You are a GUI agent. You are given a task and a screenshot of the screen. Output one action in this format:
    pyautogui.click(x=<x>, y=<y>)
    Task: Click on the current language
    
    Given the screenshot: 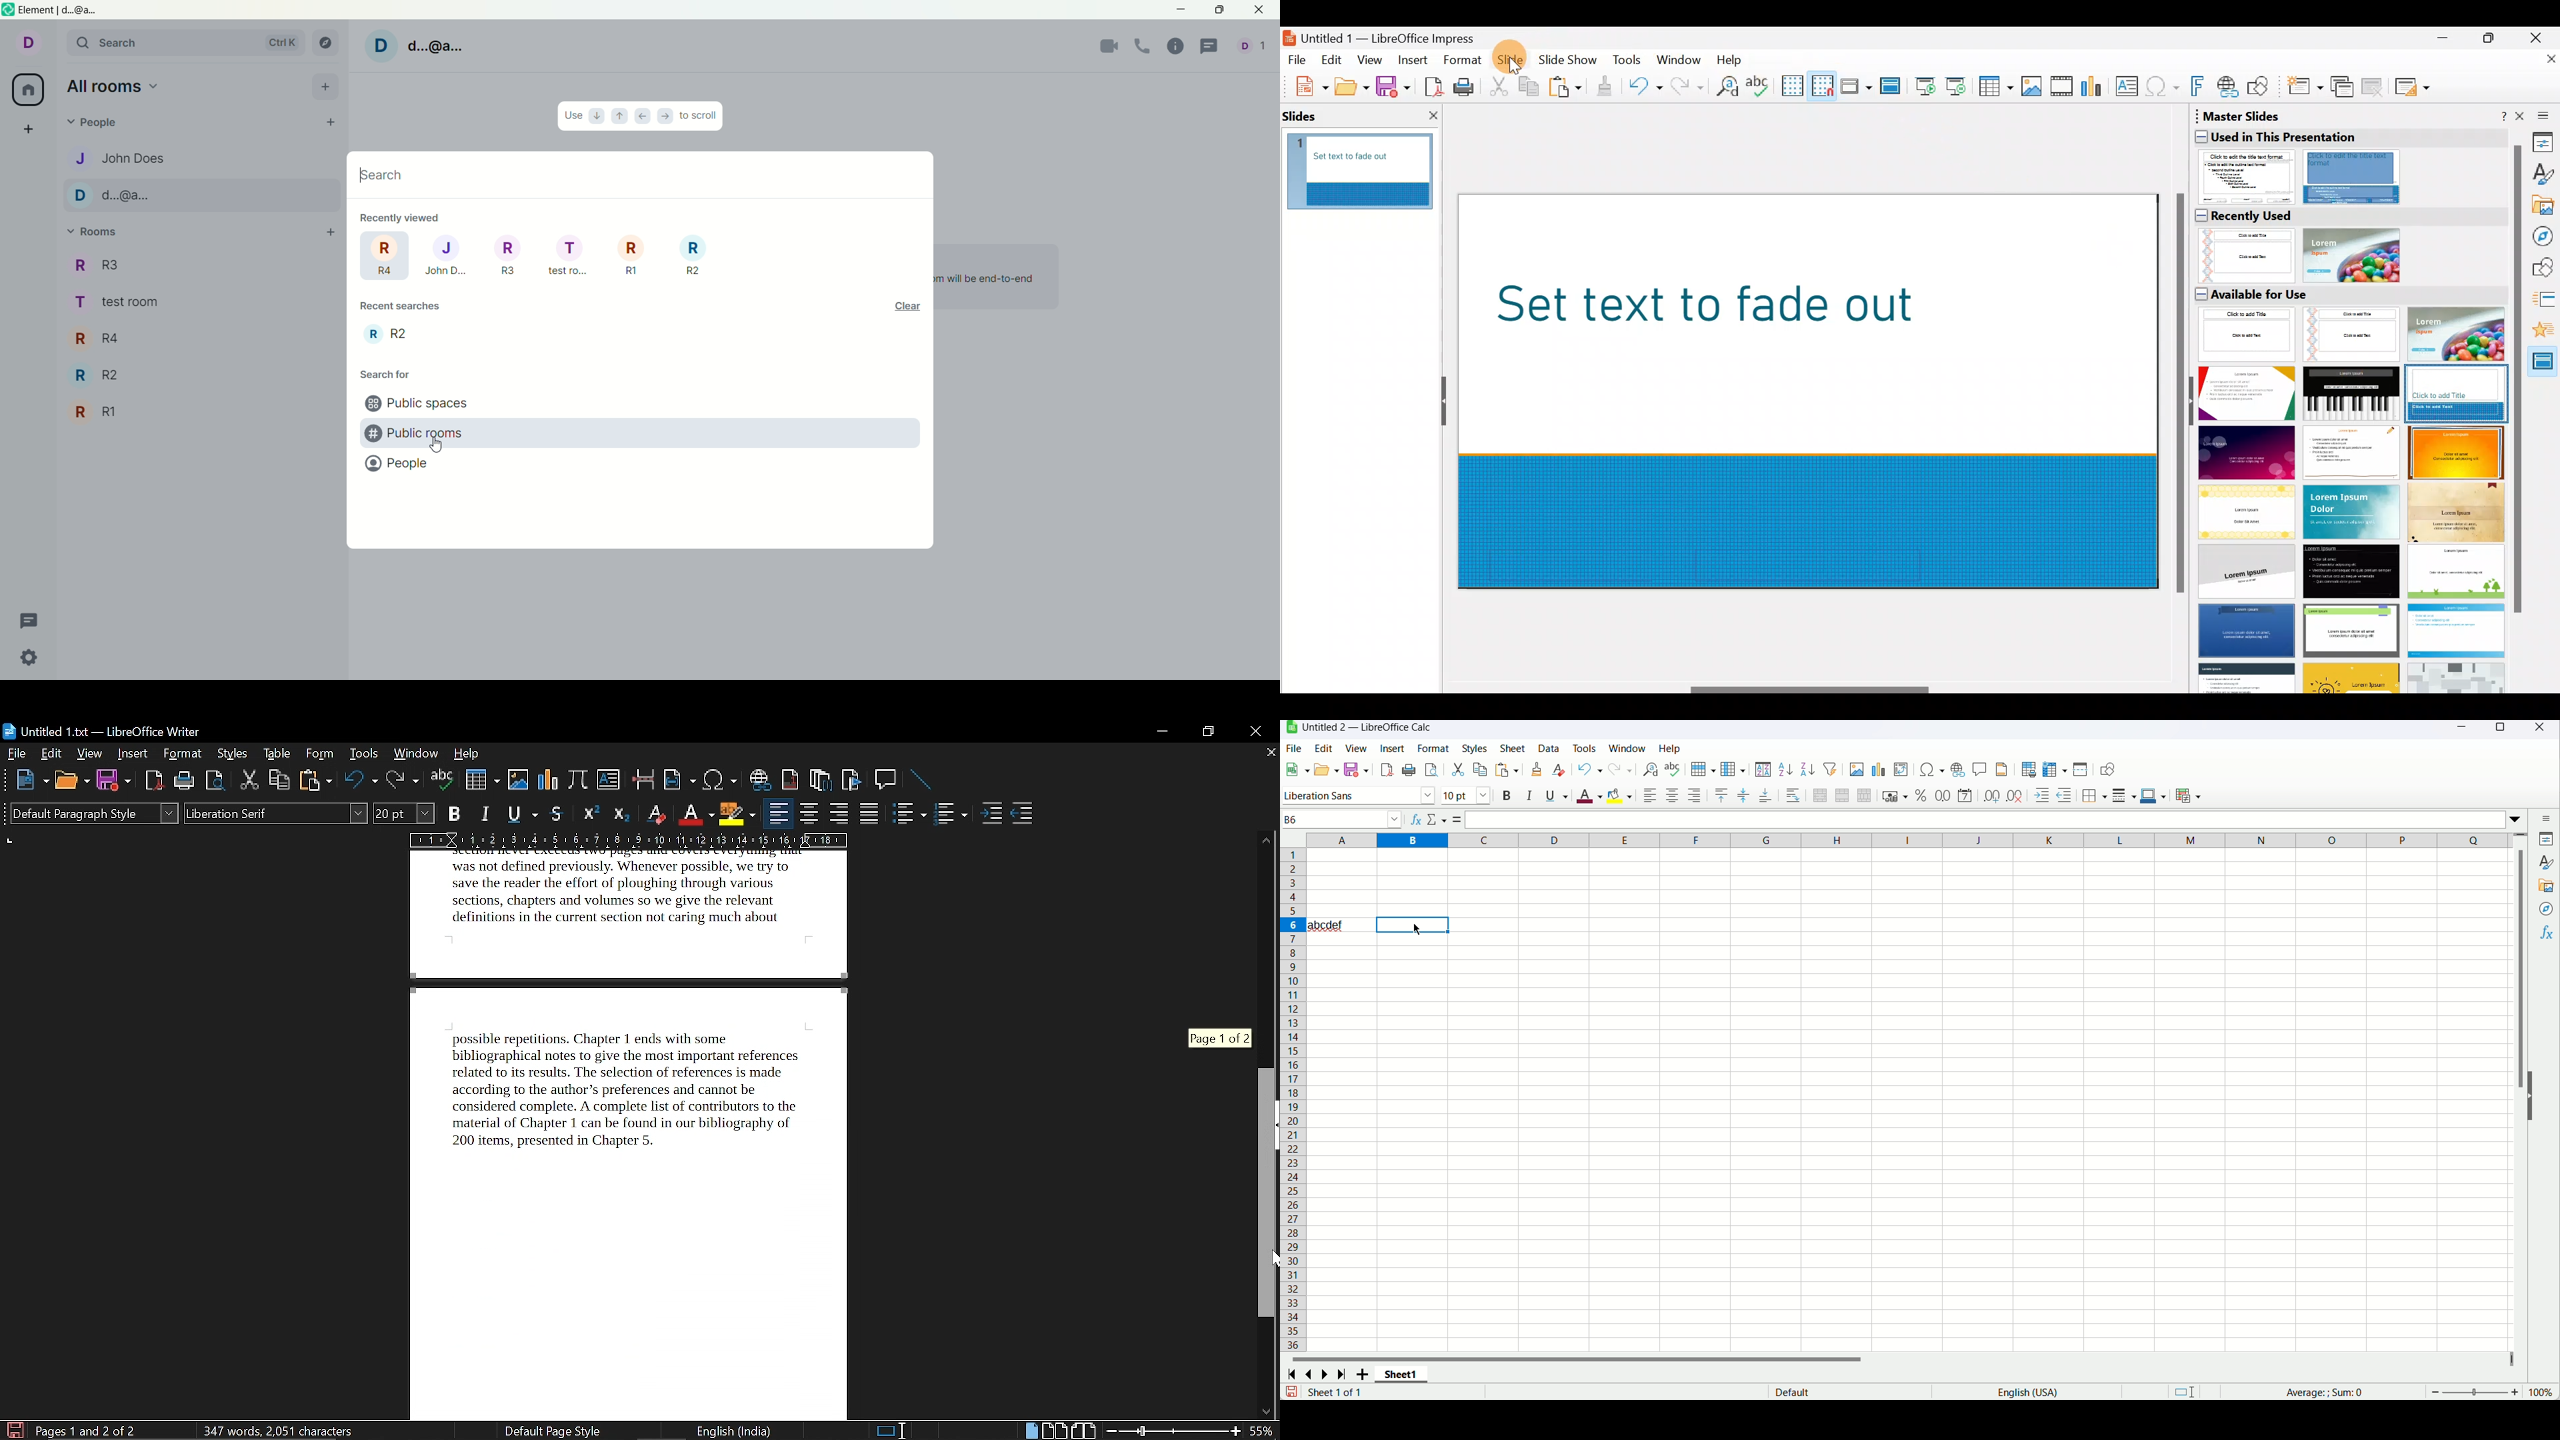 What is the action you would take?
    pyautogui.click(x=732, y=1431)
    